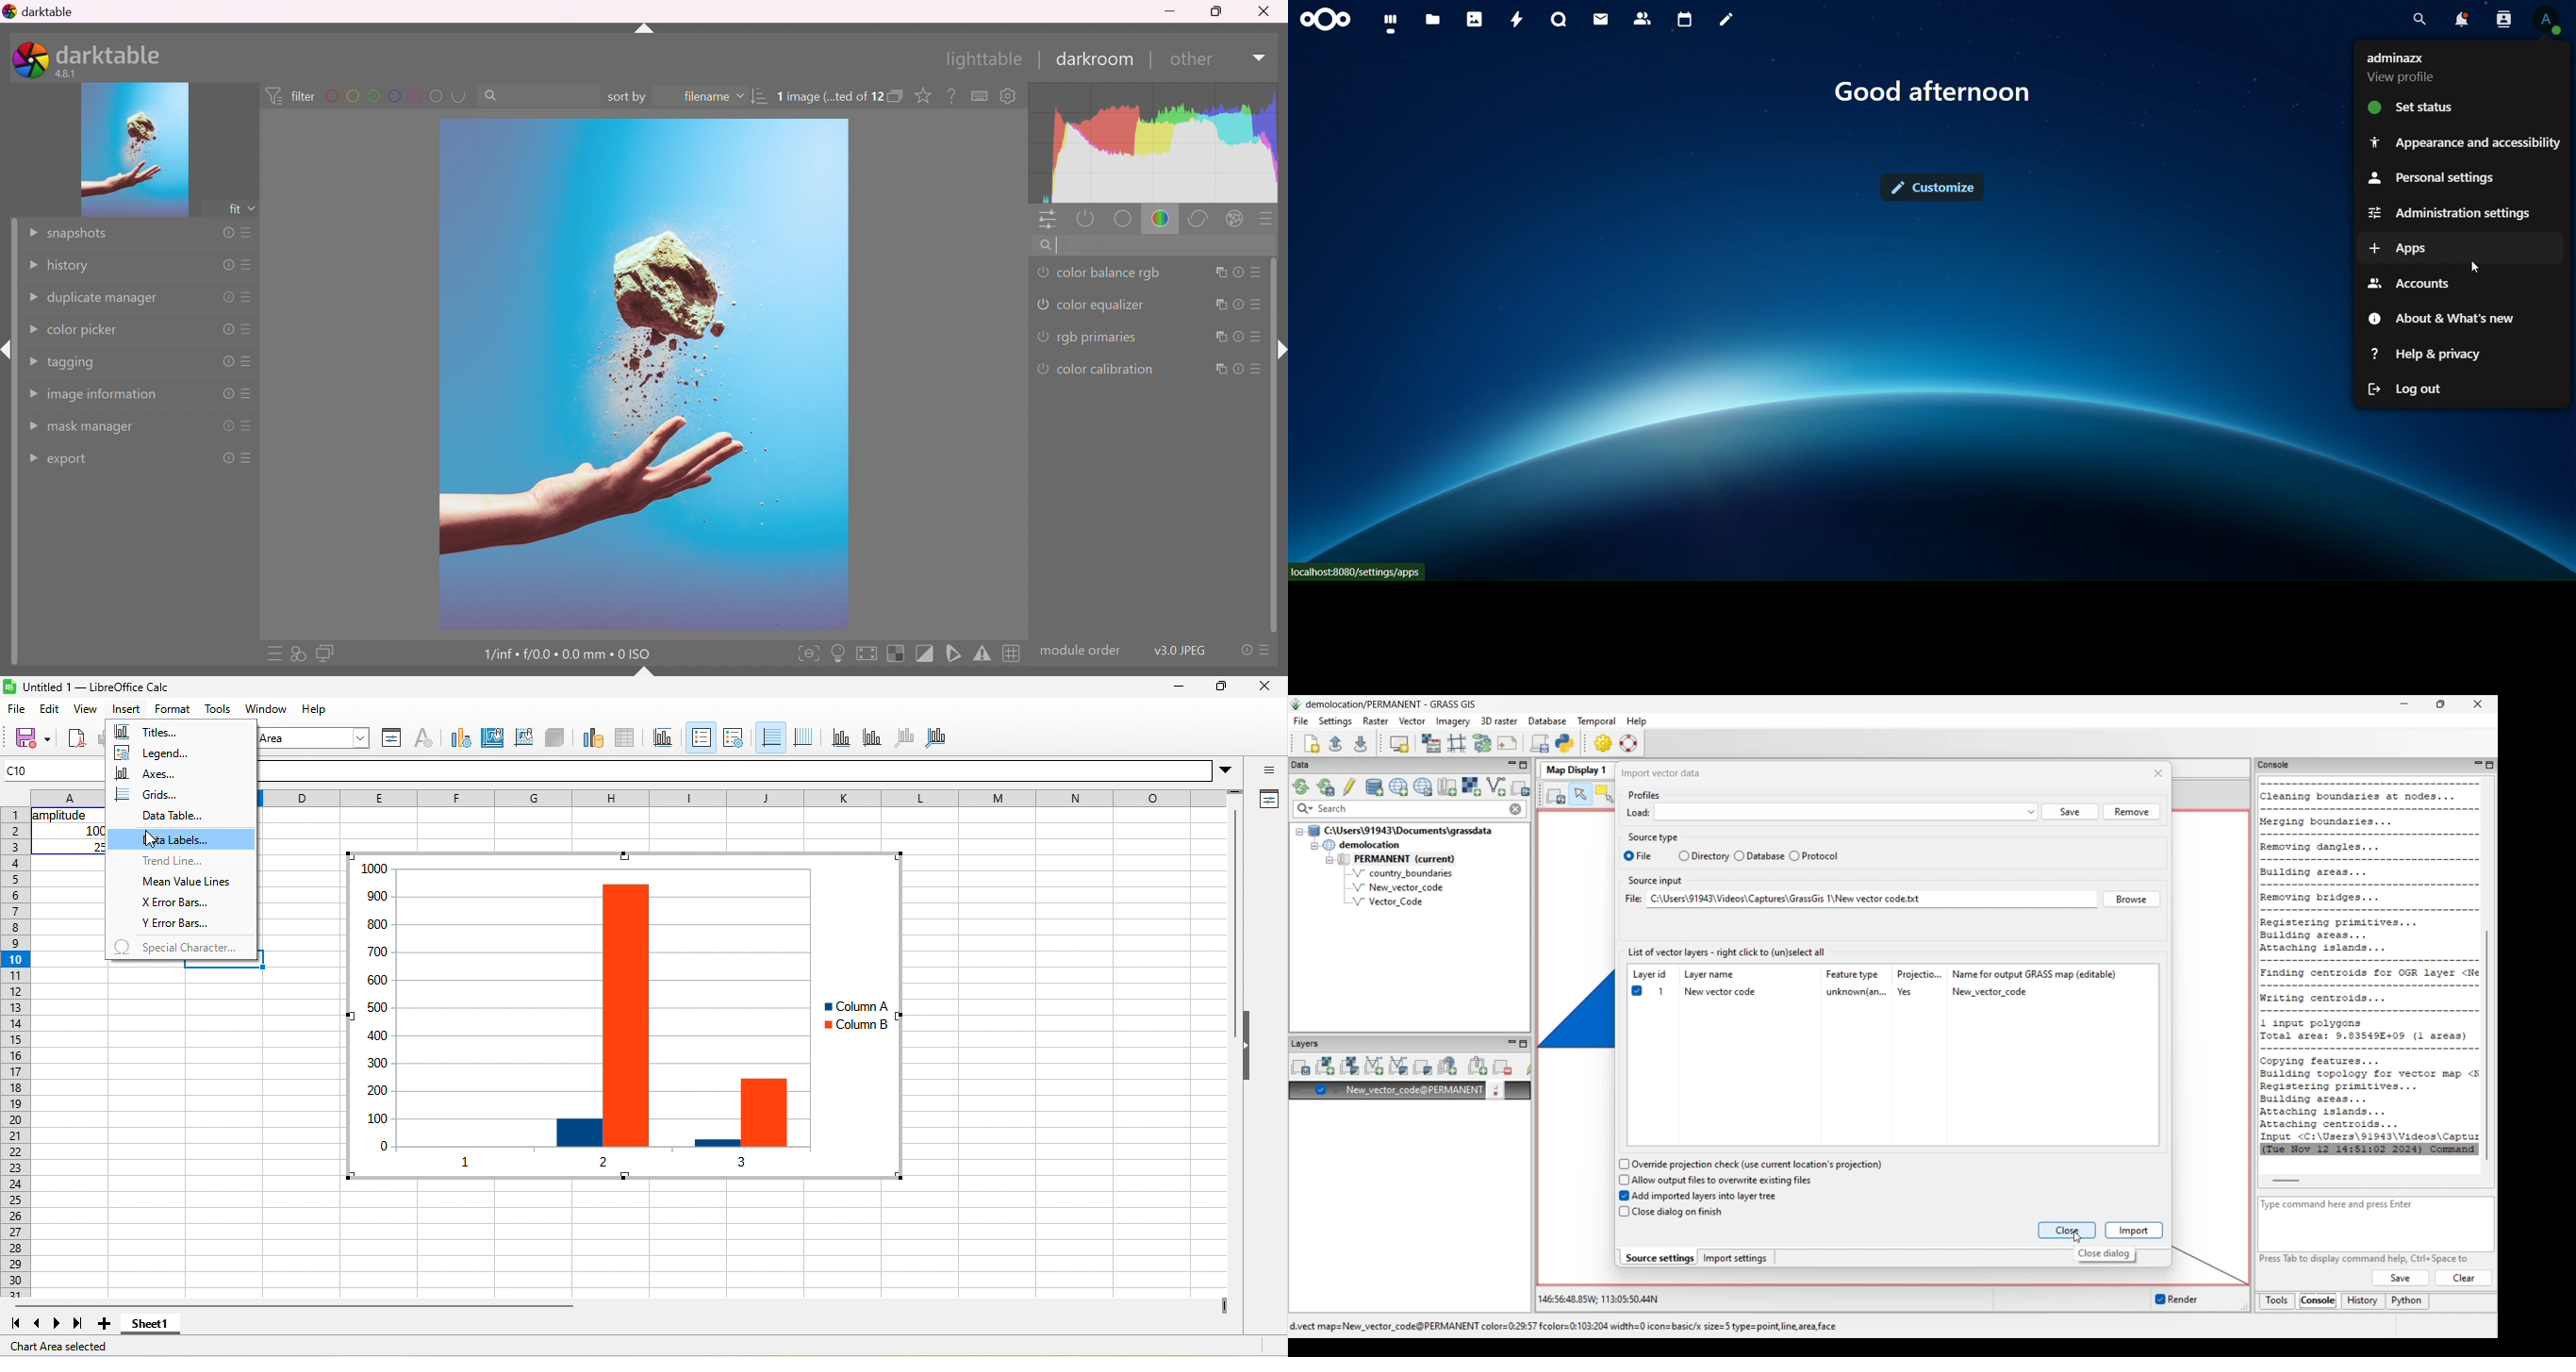  What do you see at coordinates (70, 73) in the screenshot?
I see `4.8.1` at bounding box center [70, 73].